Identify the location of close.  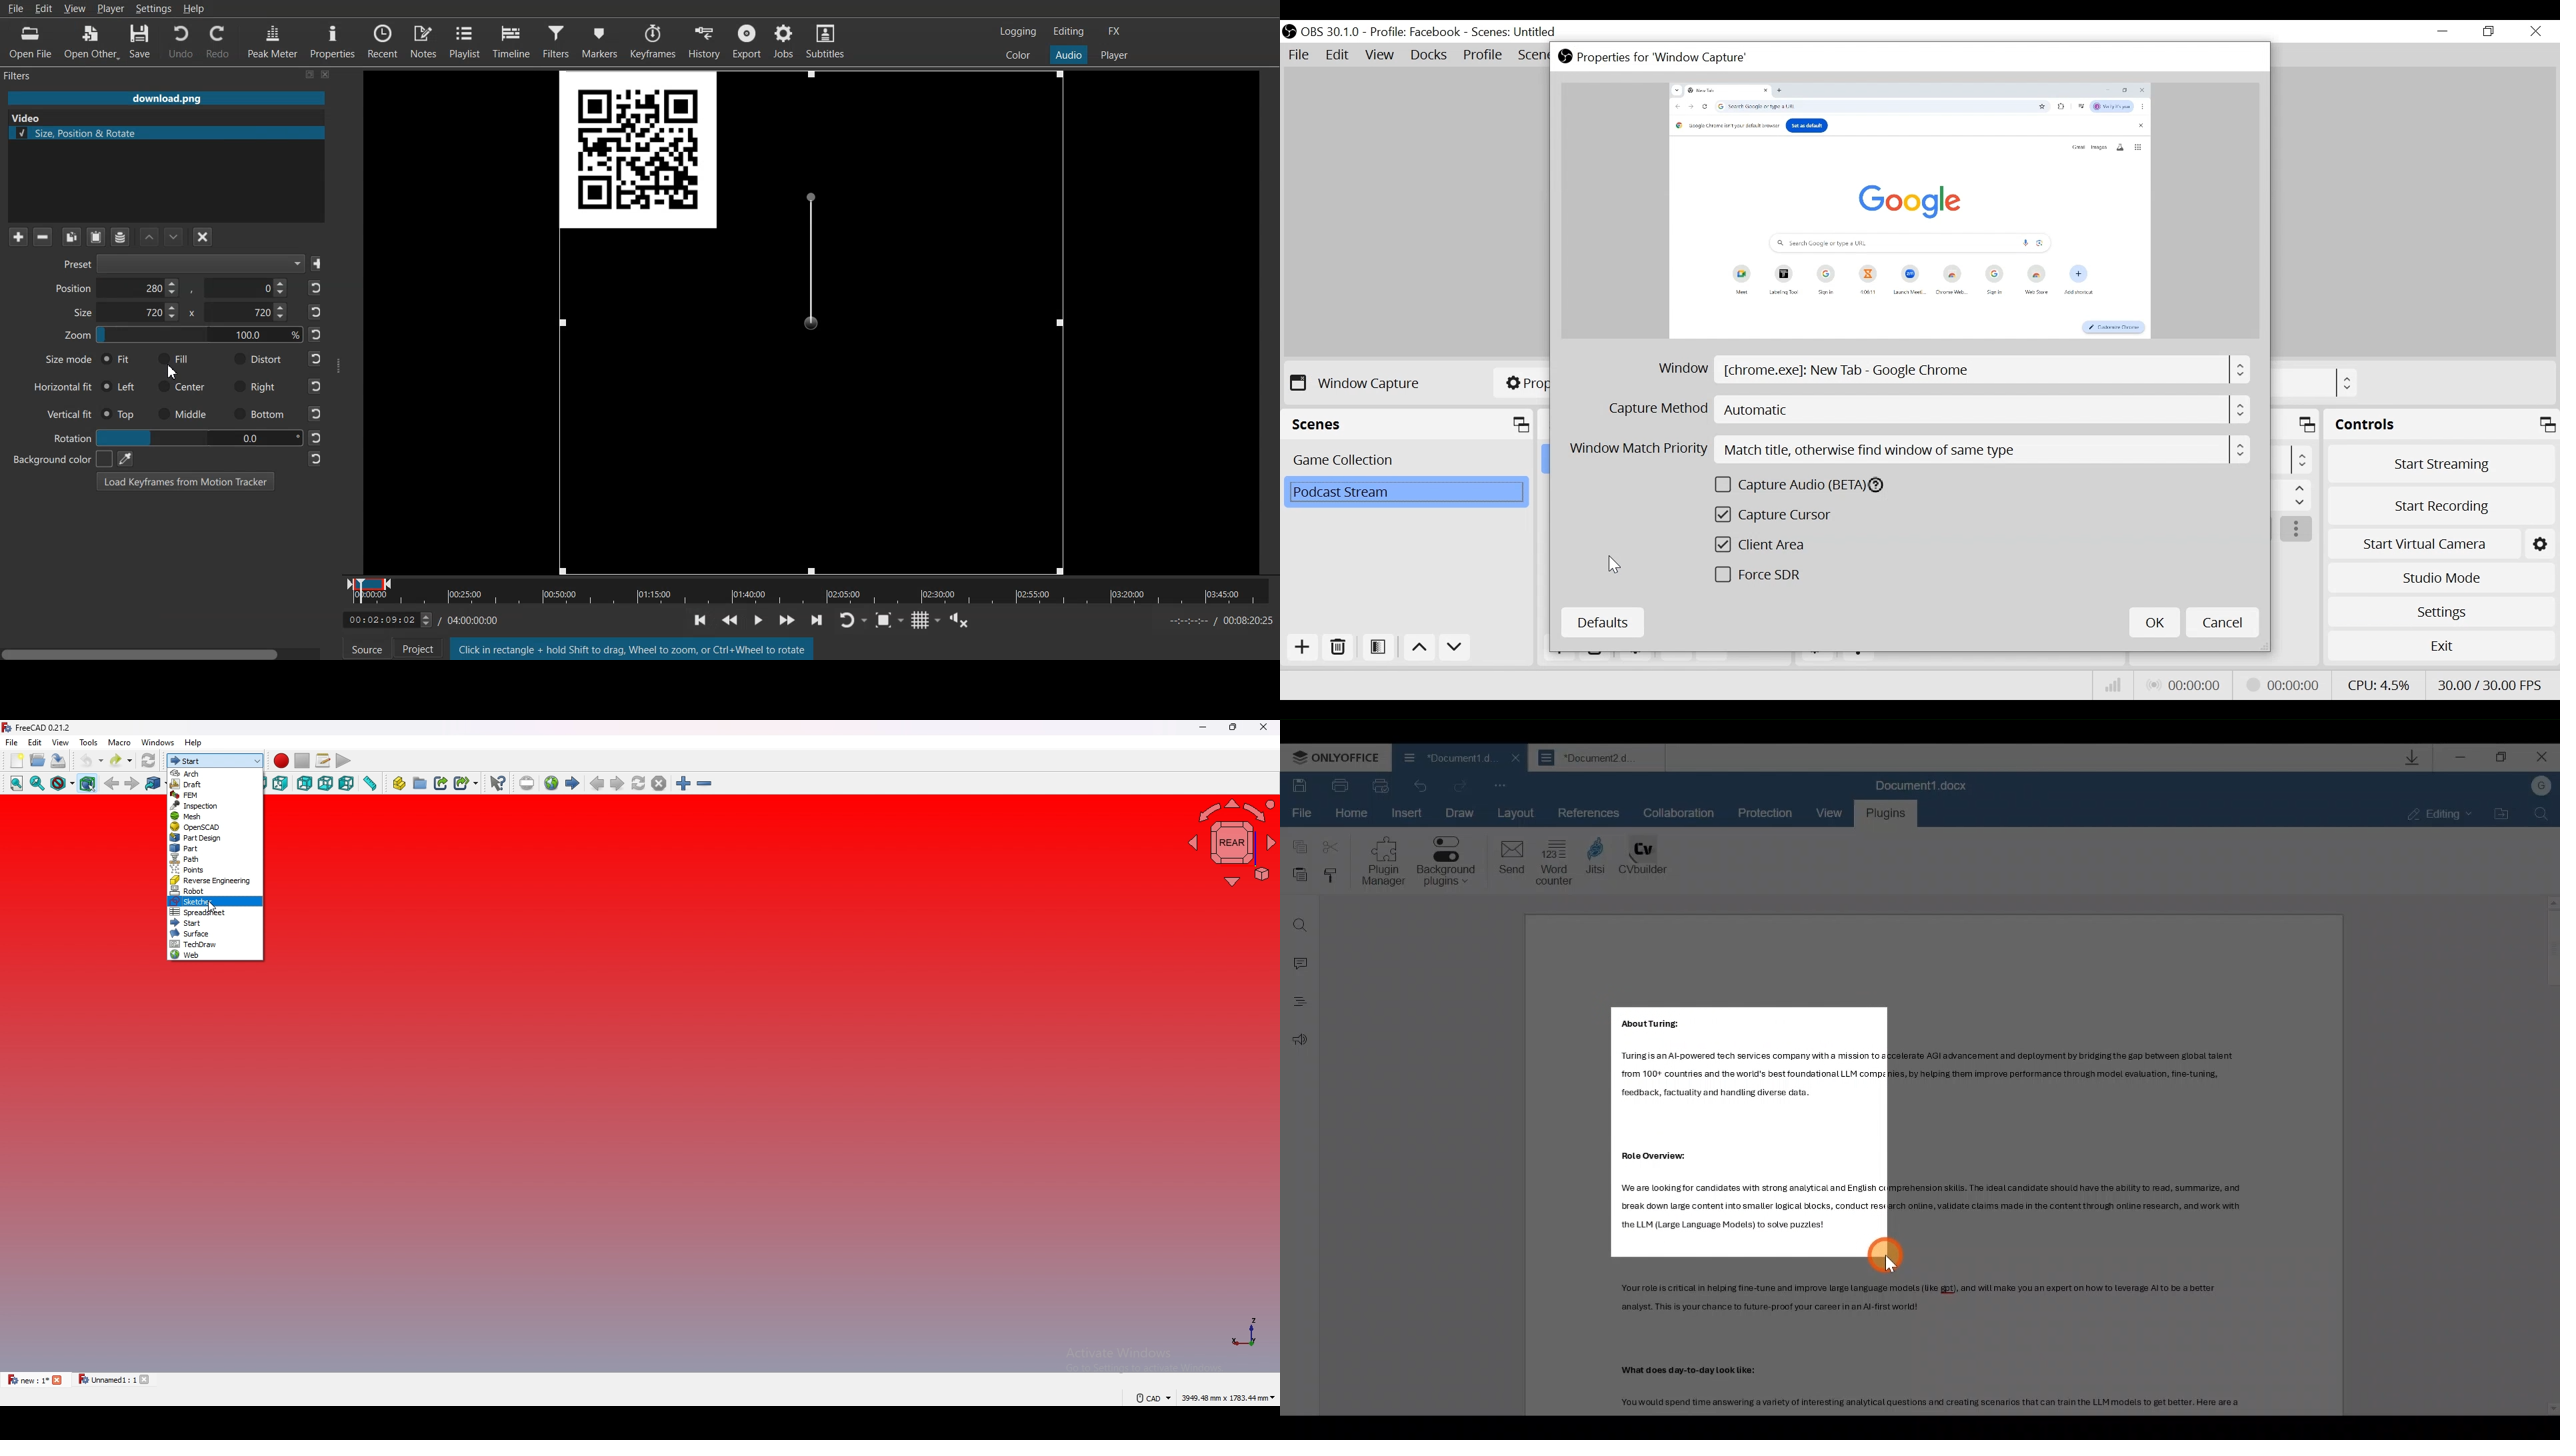
(149, 1379).